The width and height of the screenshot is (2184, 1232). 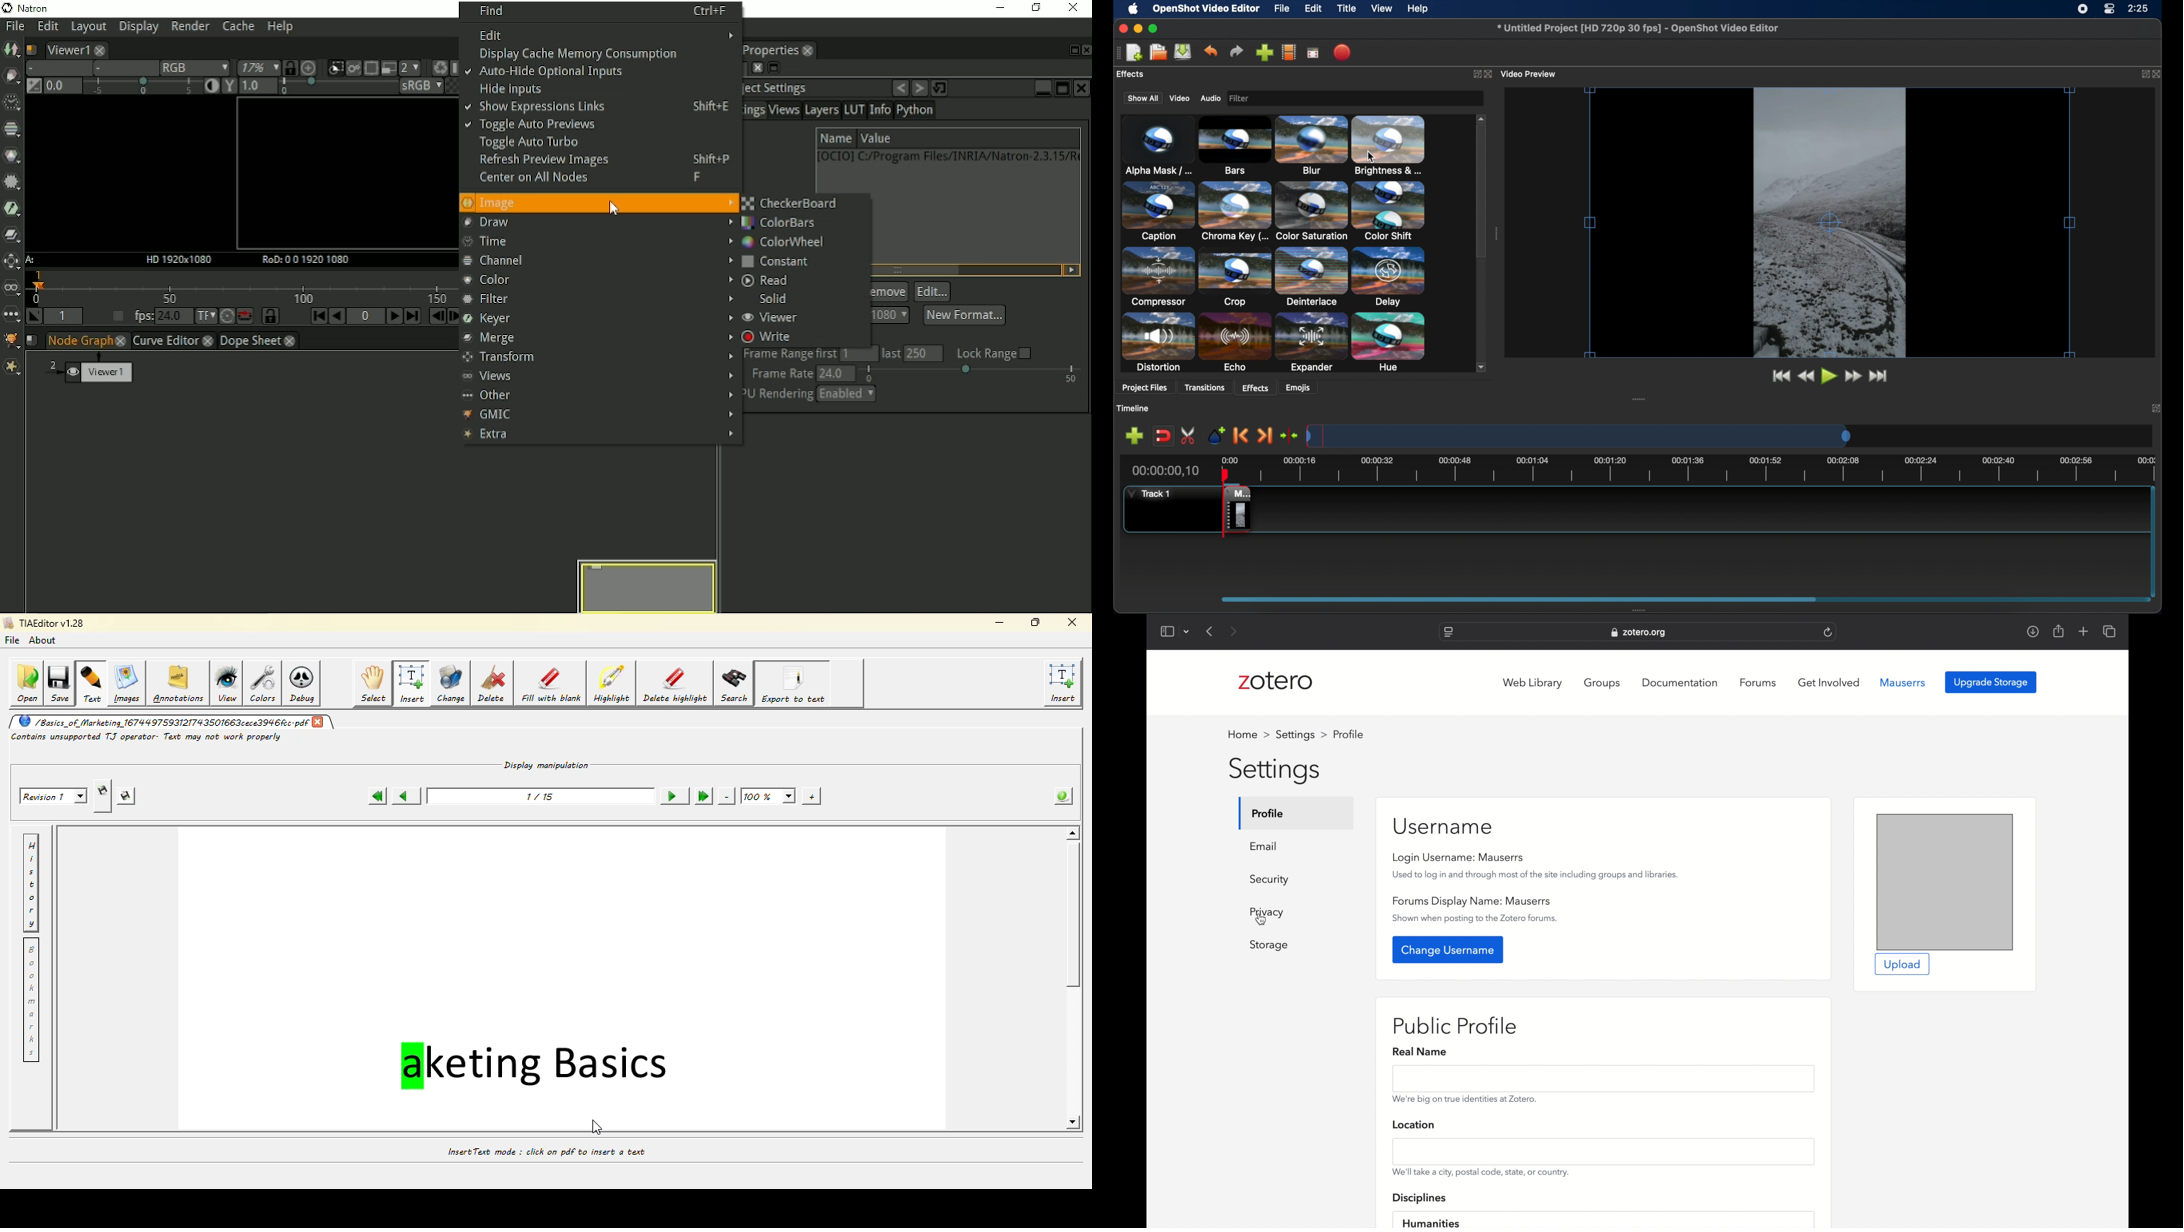 What do you see at coordinates (1166, 631) in the screenshot?
I see `show sidebar` at bounding box center [1166, 631].